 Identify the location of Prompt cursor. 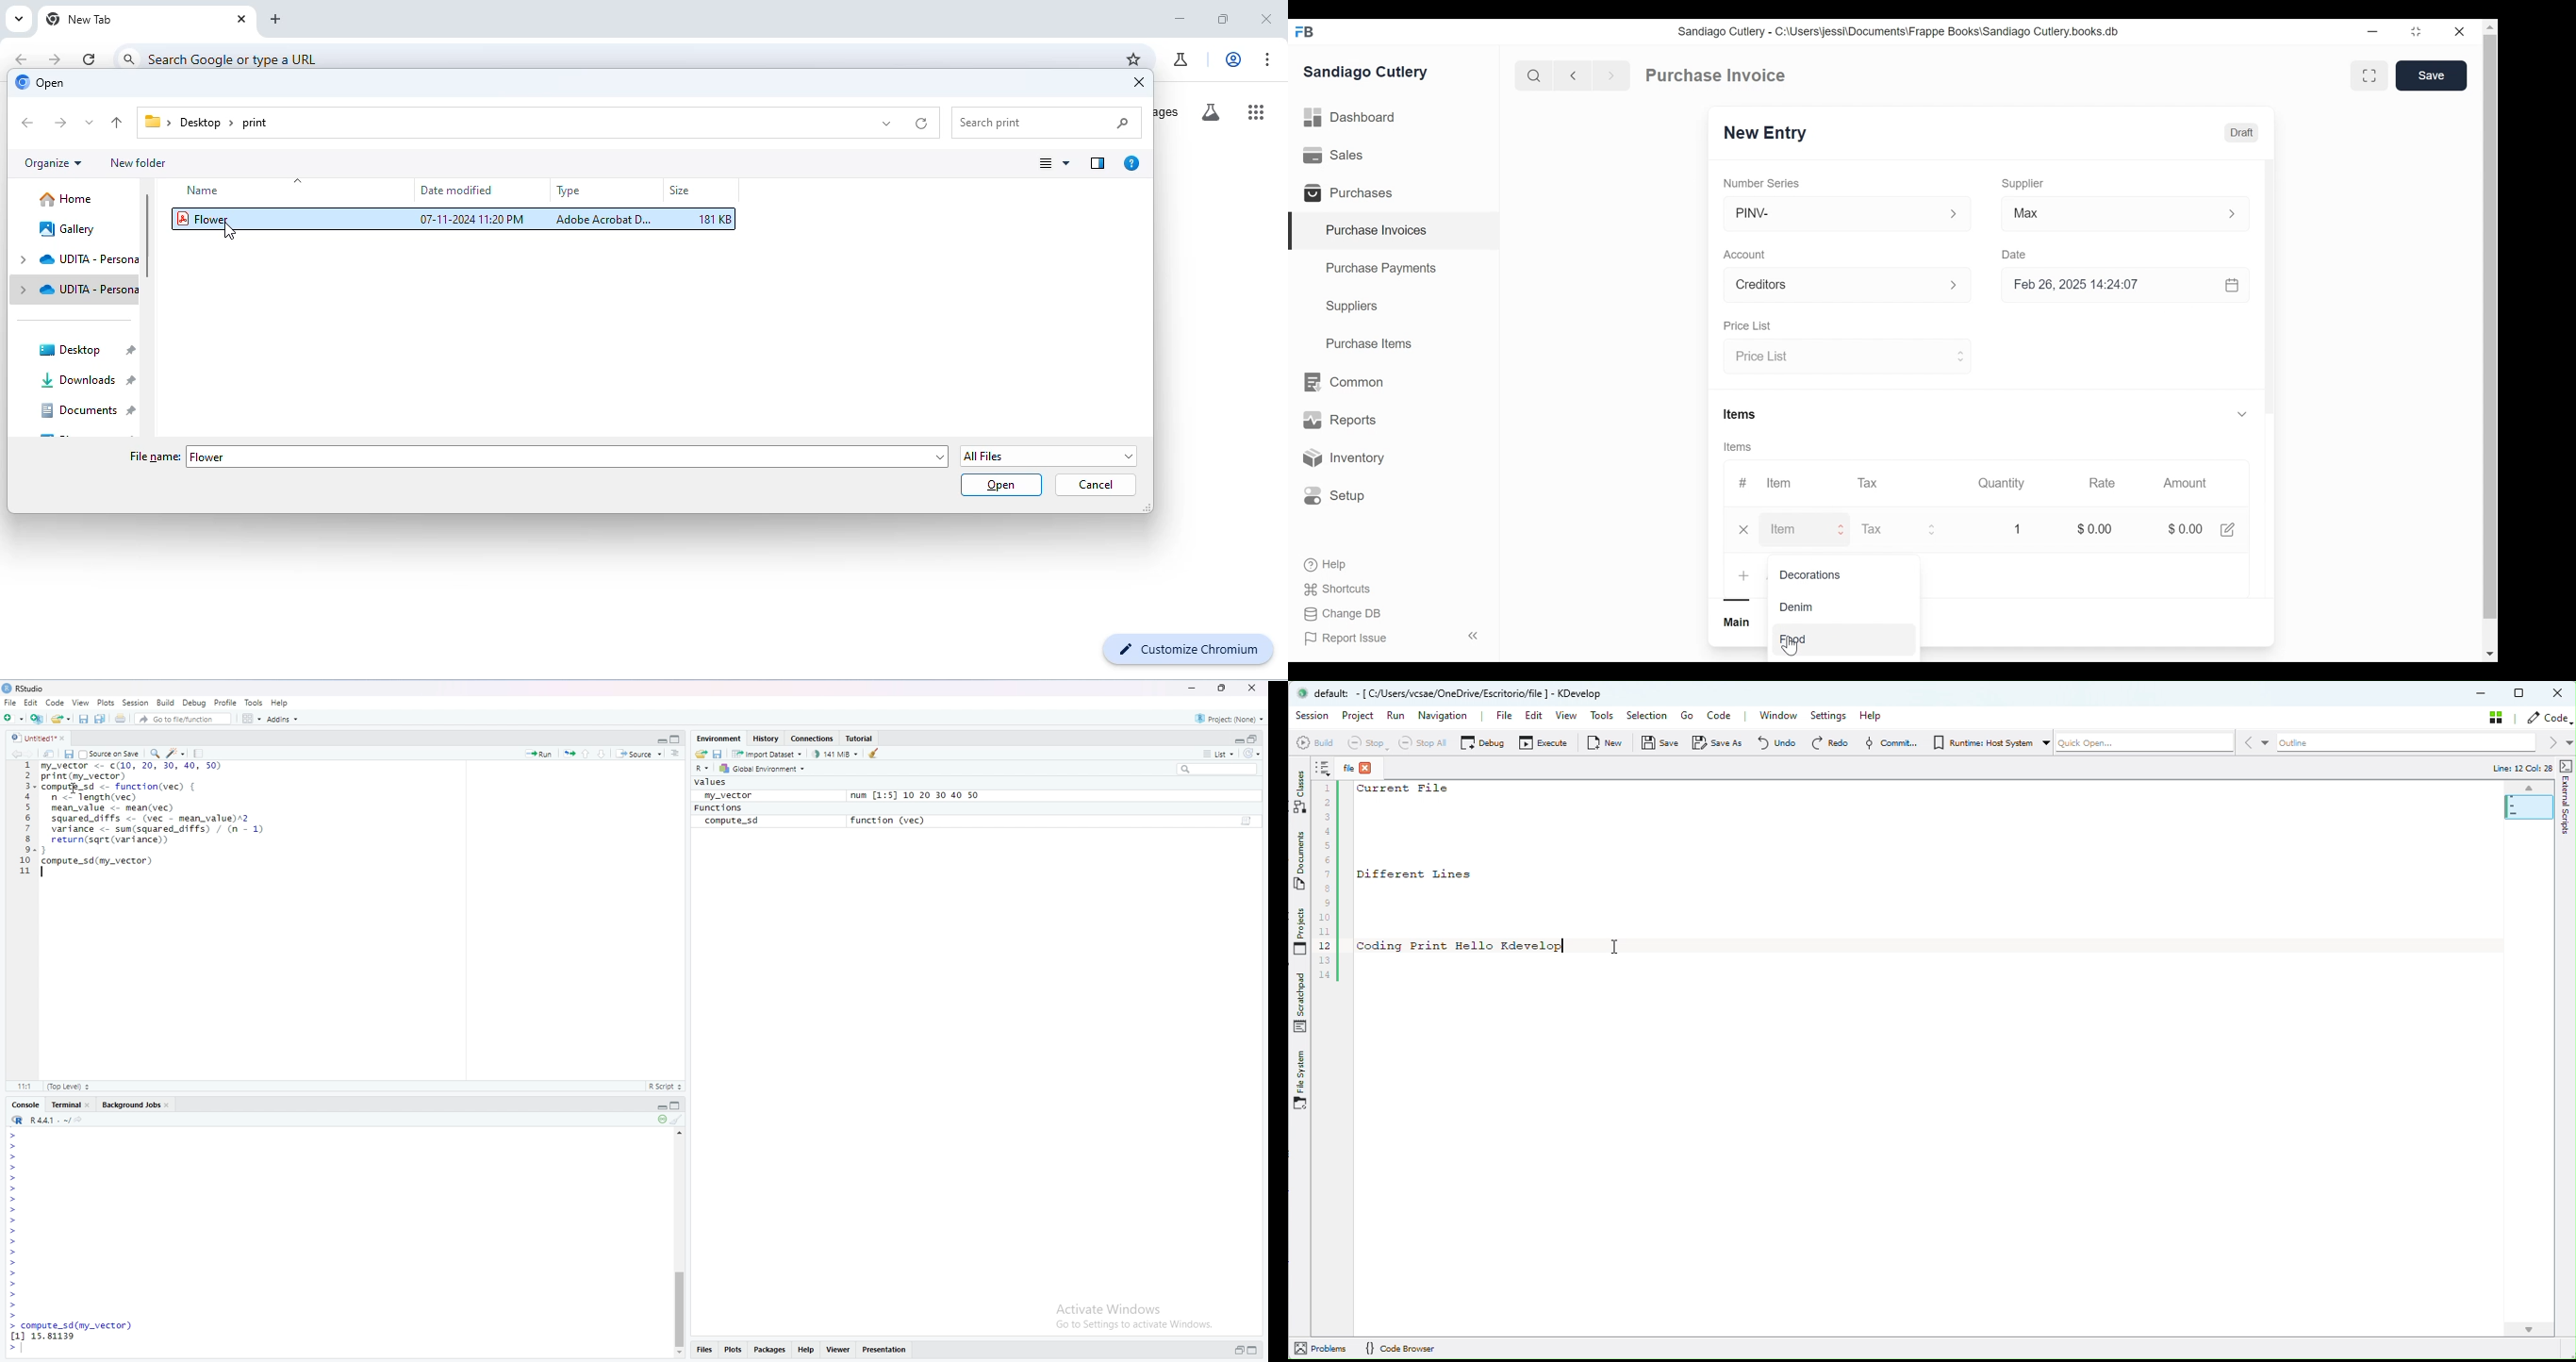
(15, 1242).